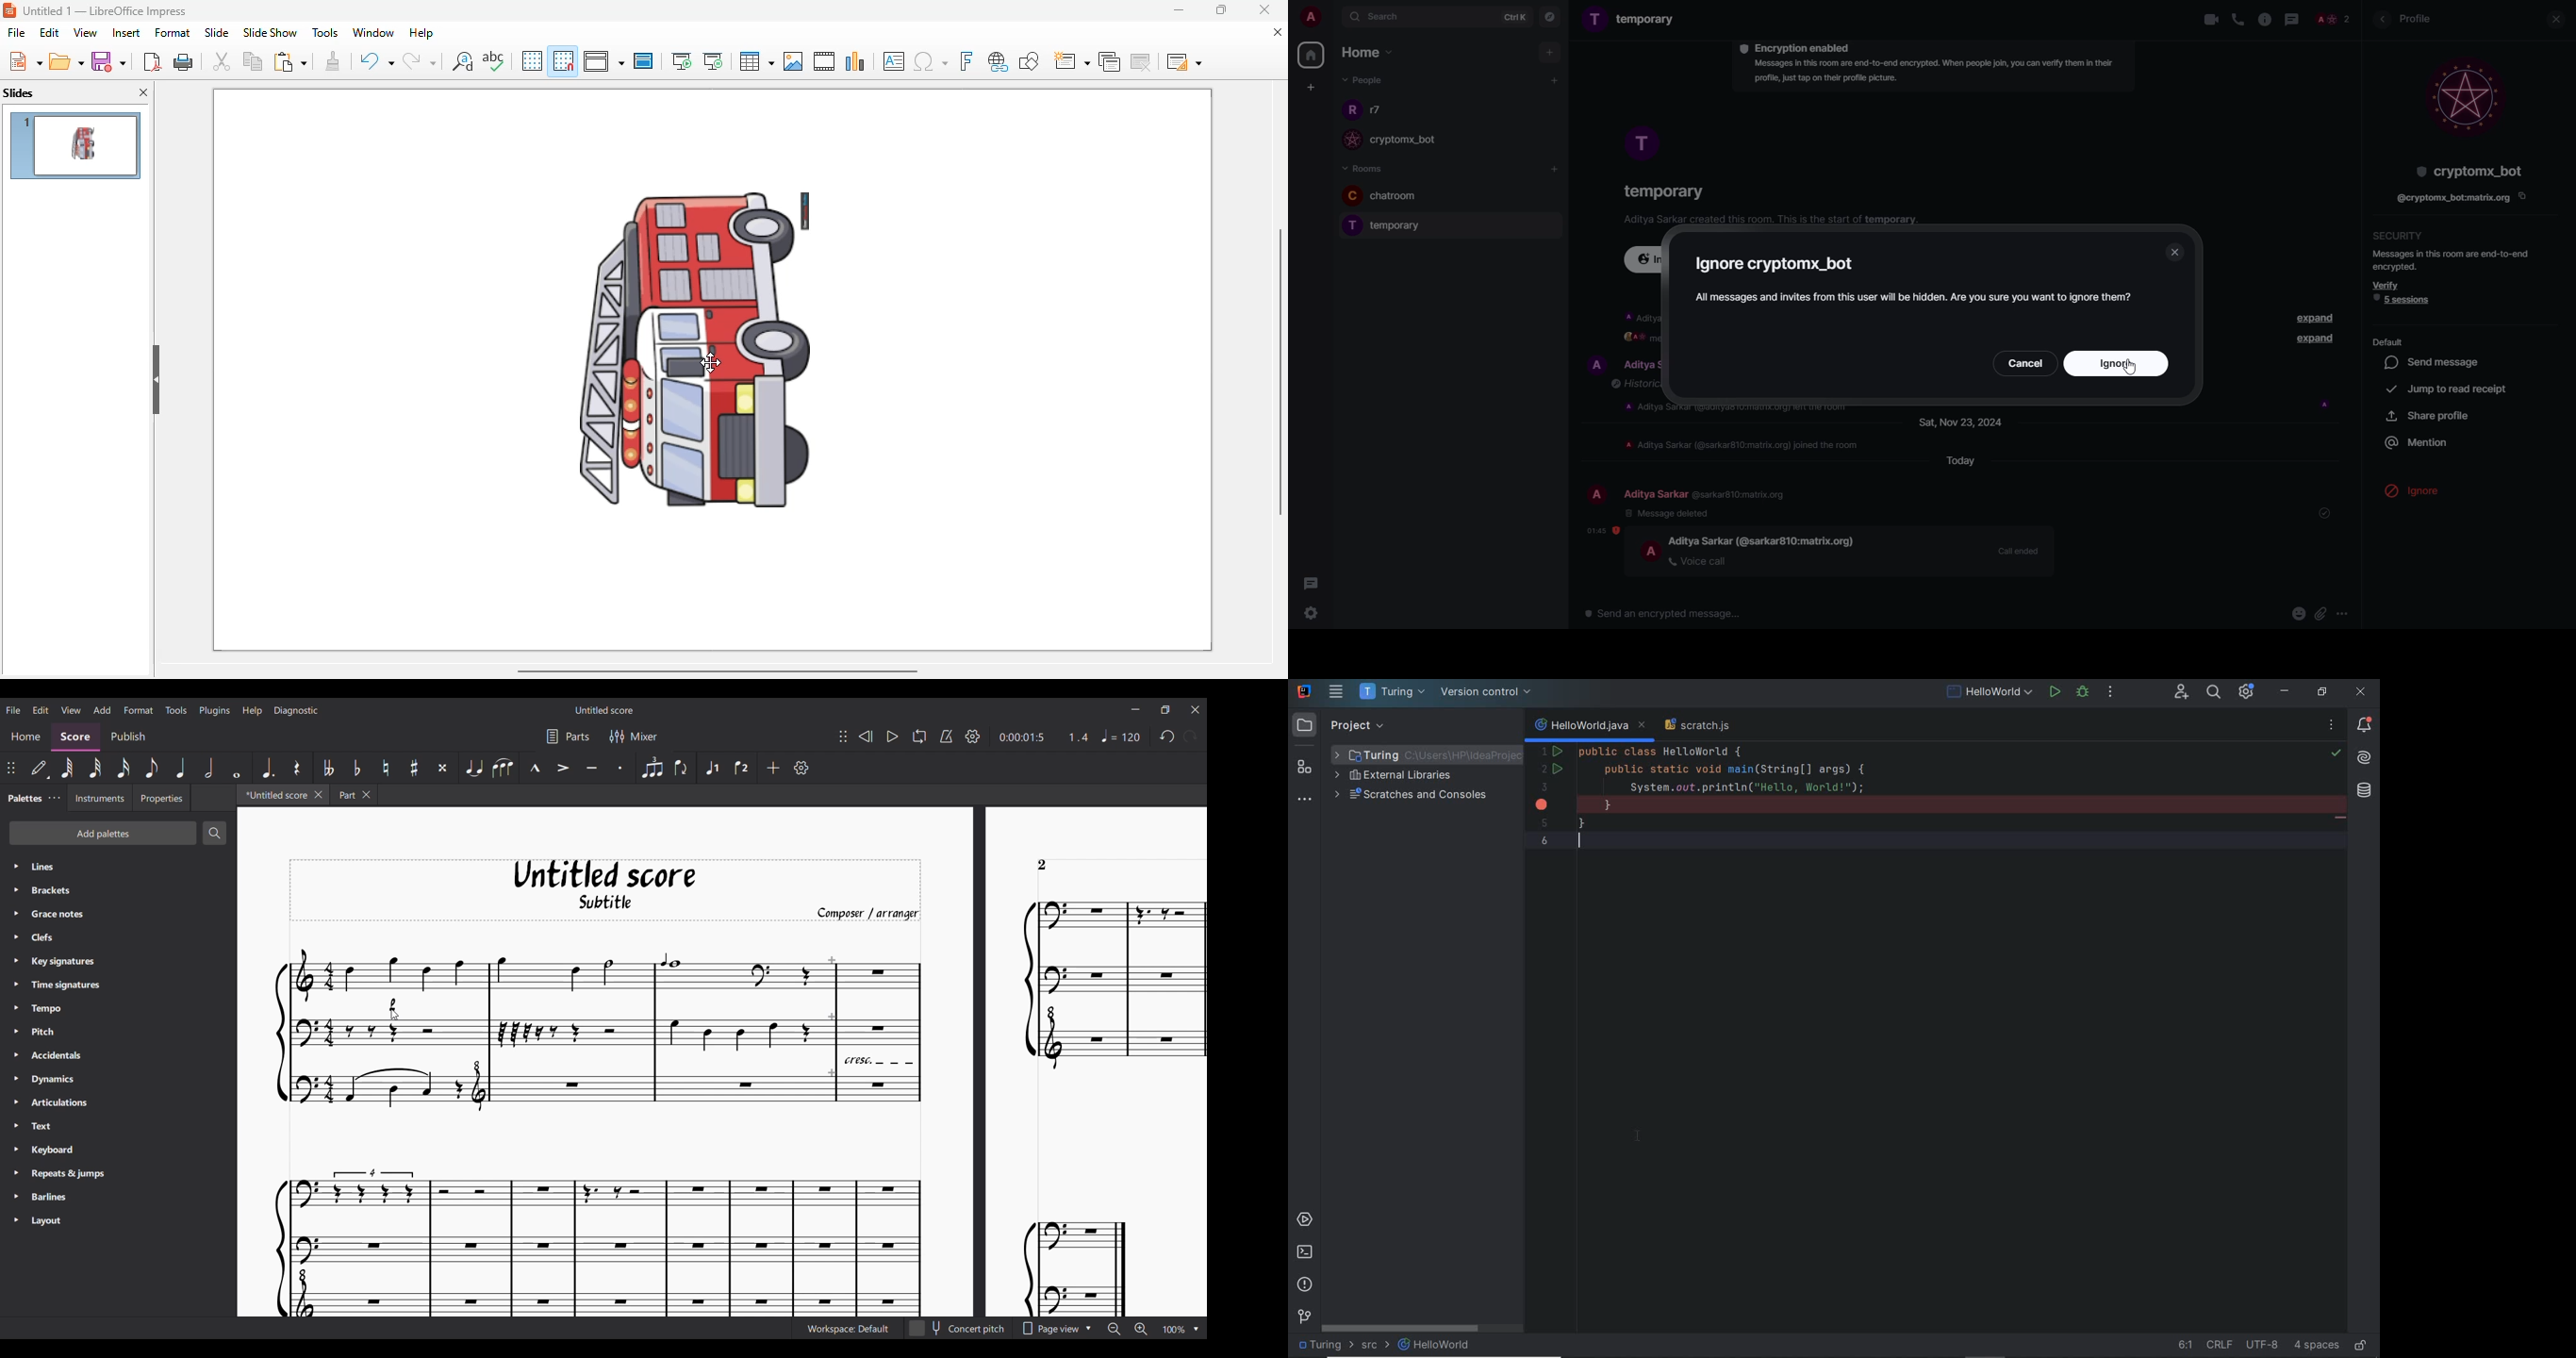  What do you see at coordinates (824, 61) in the screenshot?
I see `insert audio or video` at bounding box center [824, 61].